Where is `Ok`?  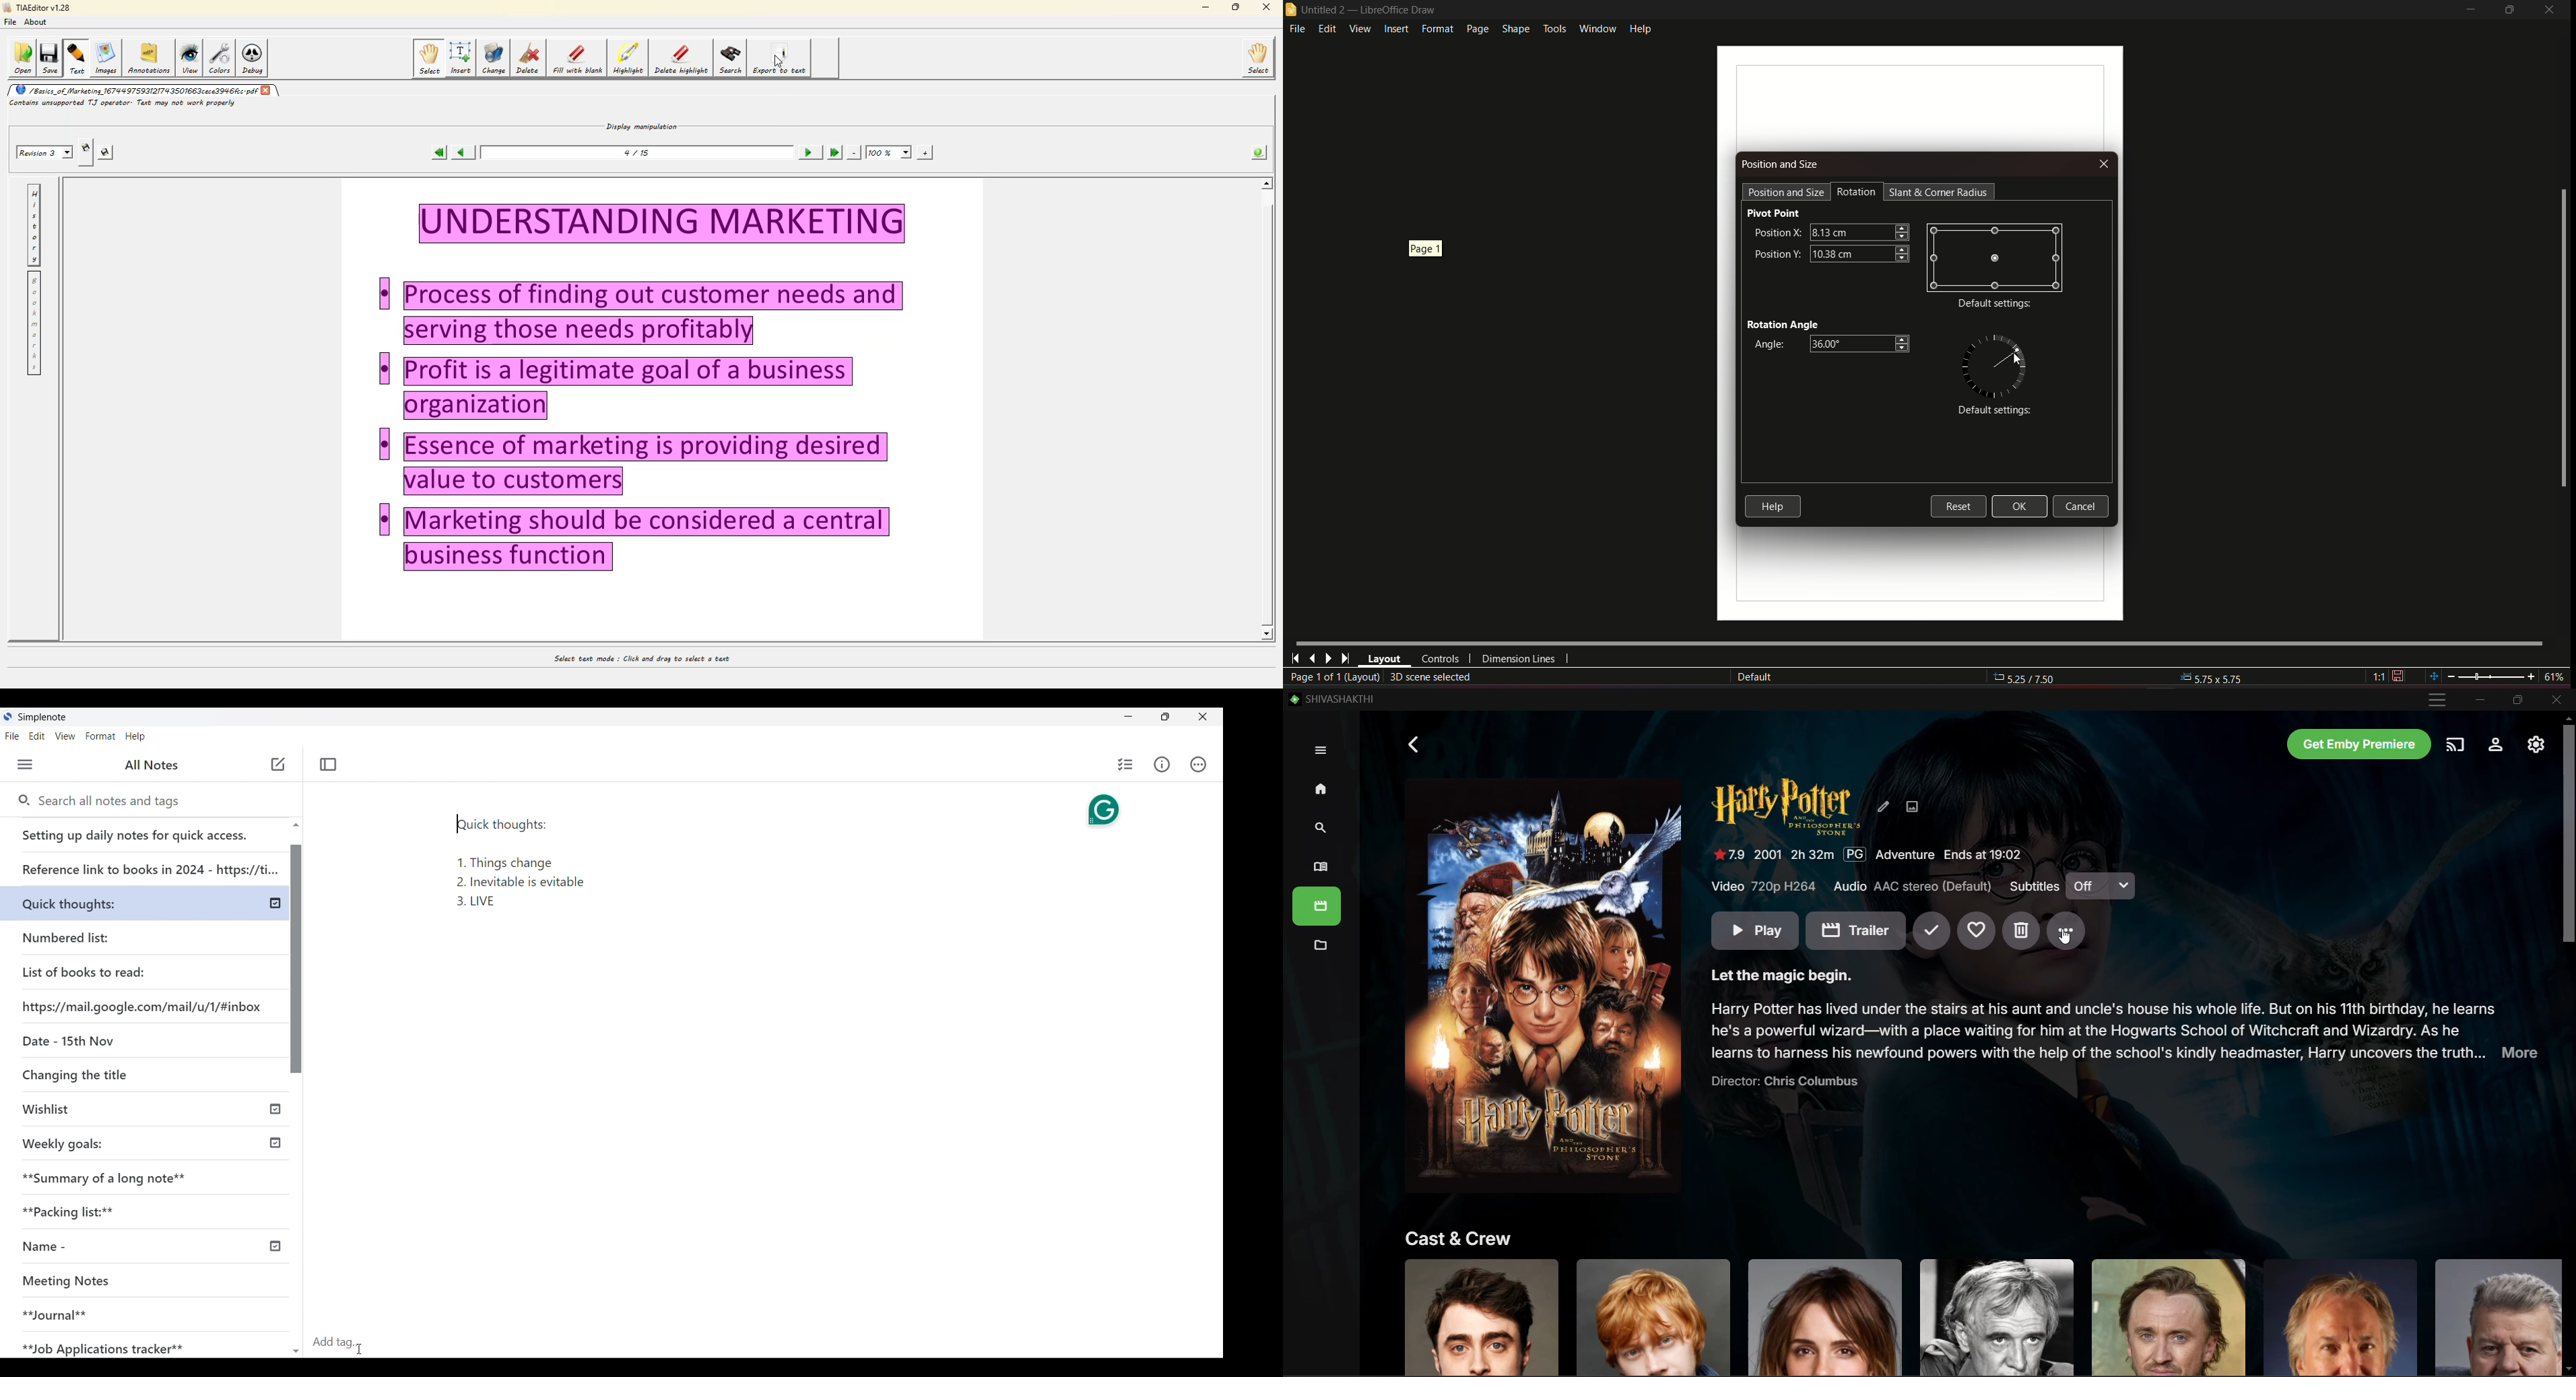
Ok is located at coordinates (2020, 507).